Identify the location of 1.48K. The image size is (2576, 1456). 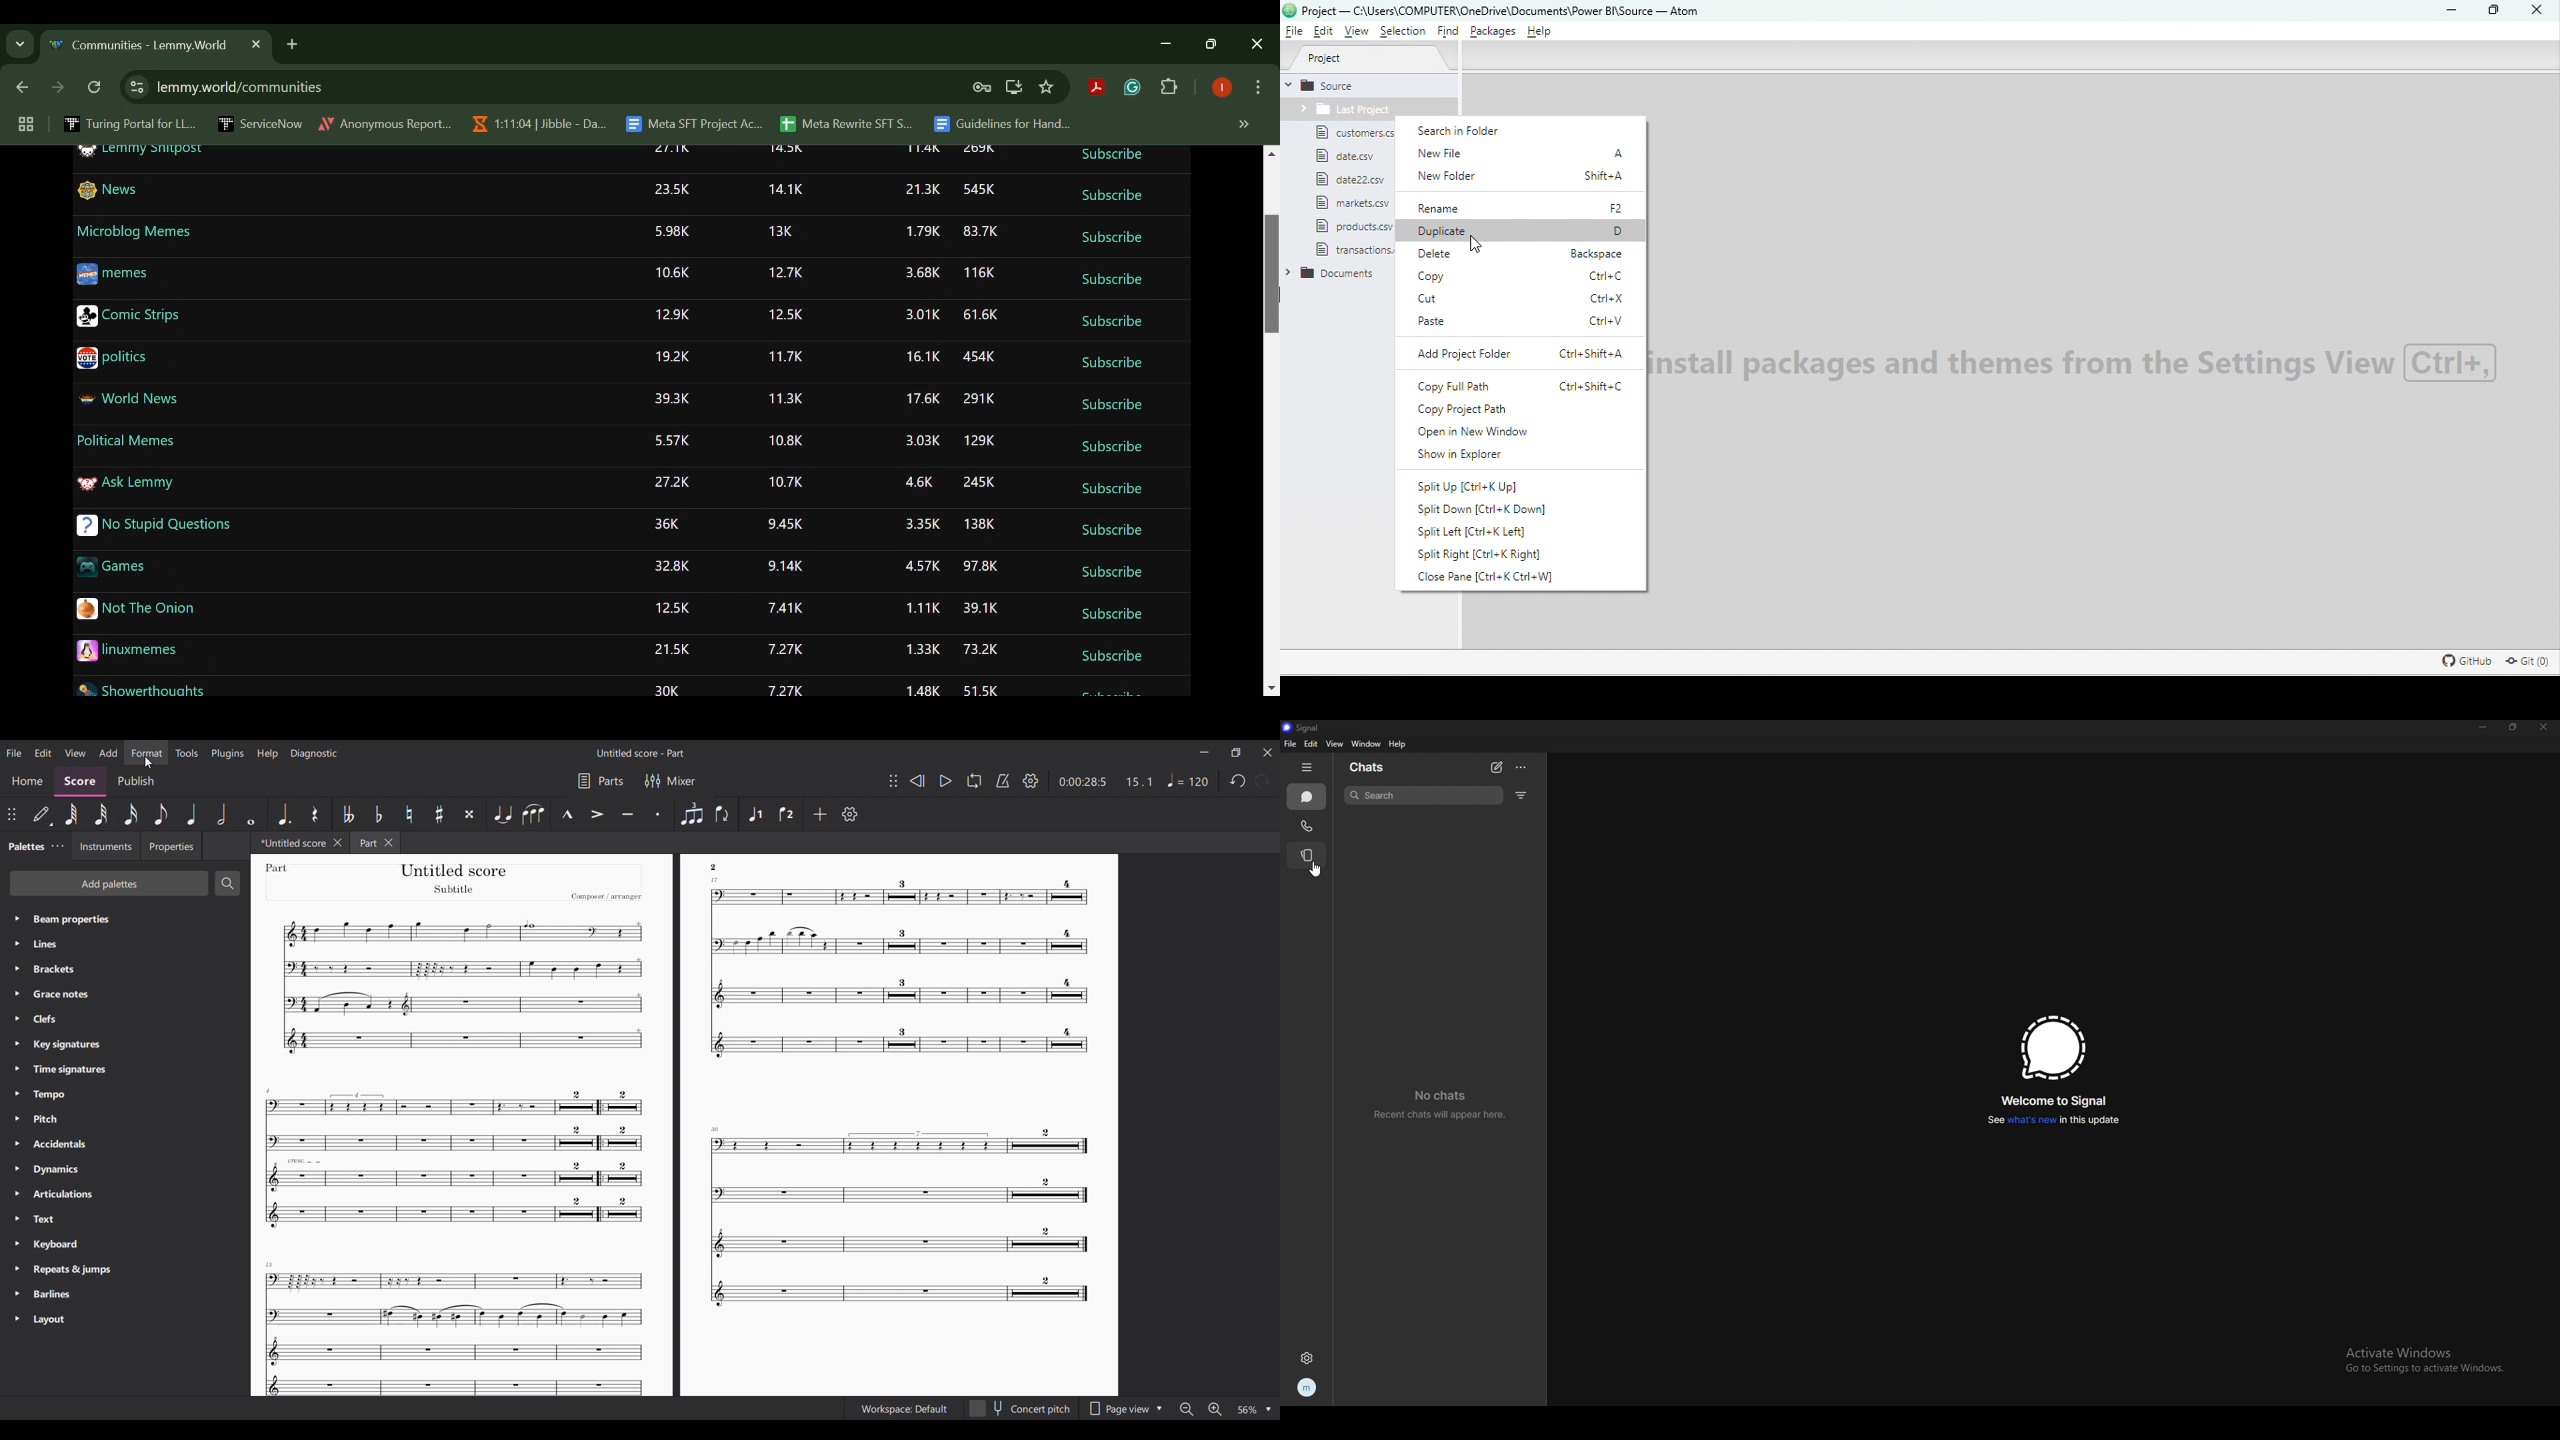
(922, 691).